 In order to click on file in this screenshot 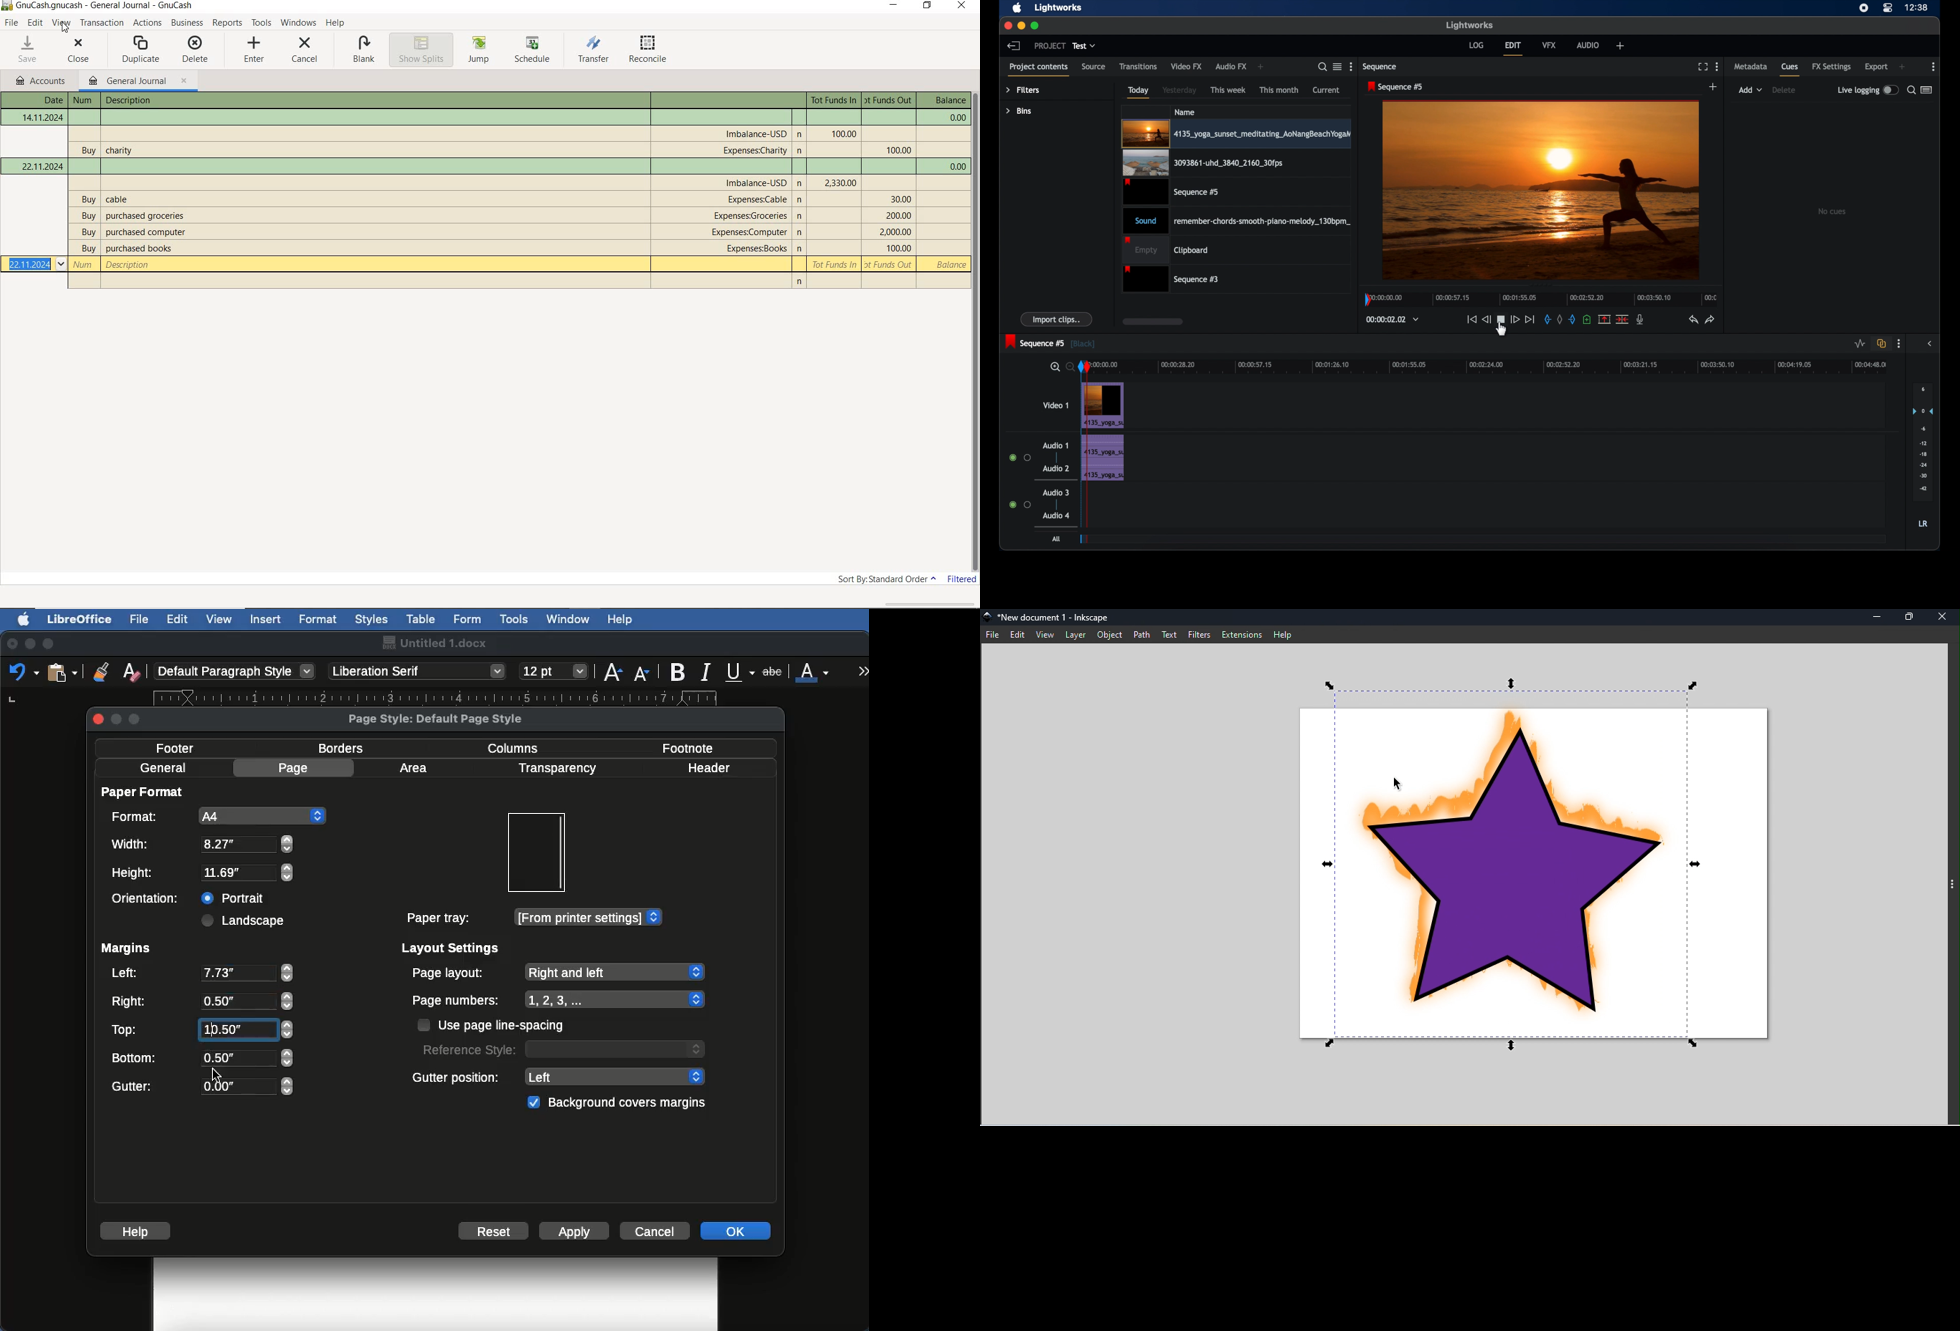, I will do `click(993, 635)`.